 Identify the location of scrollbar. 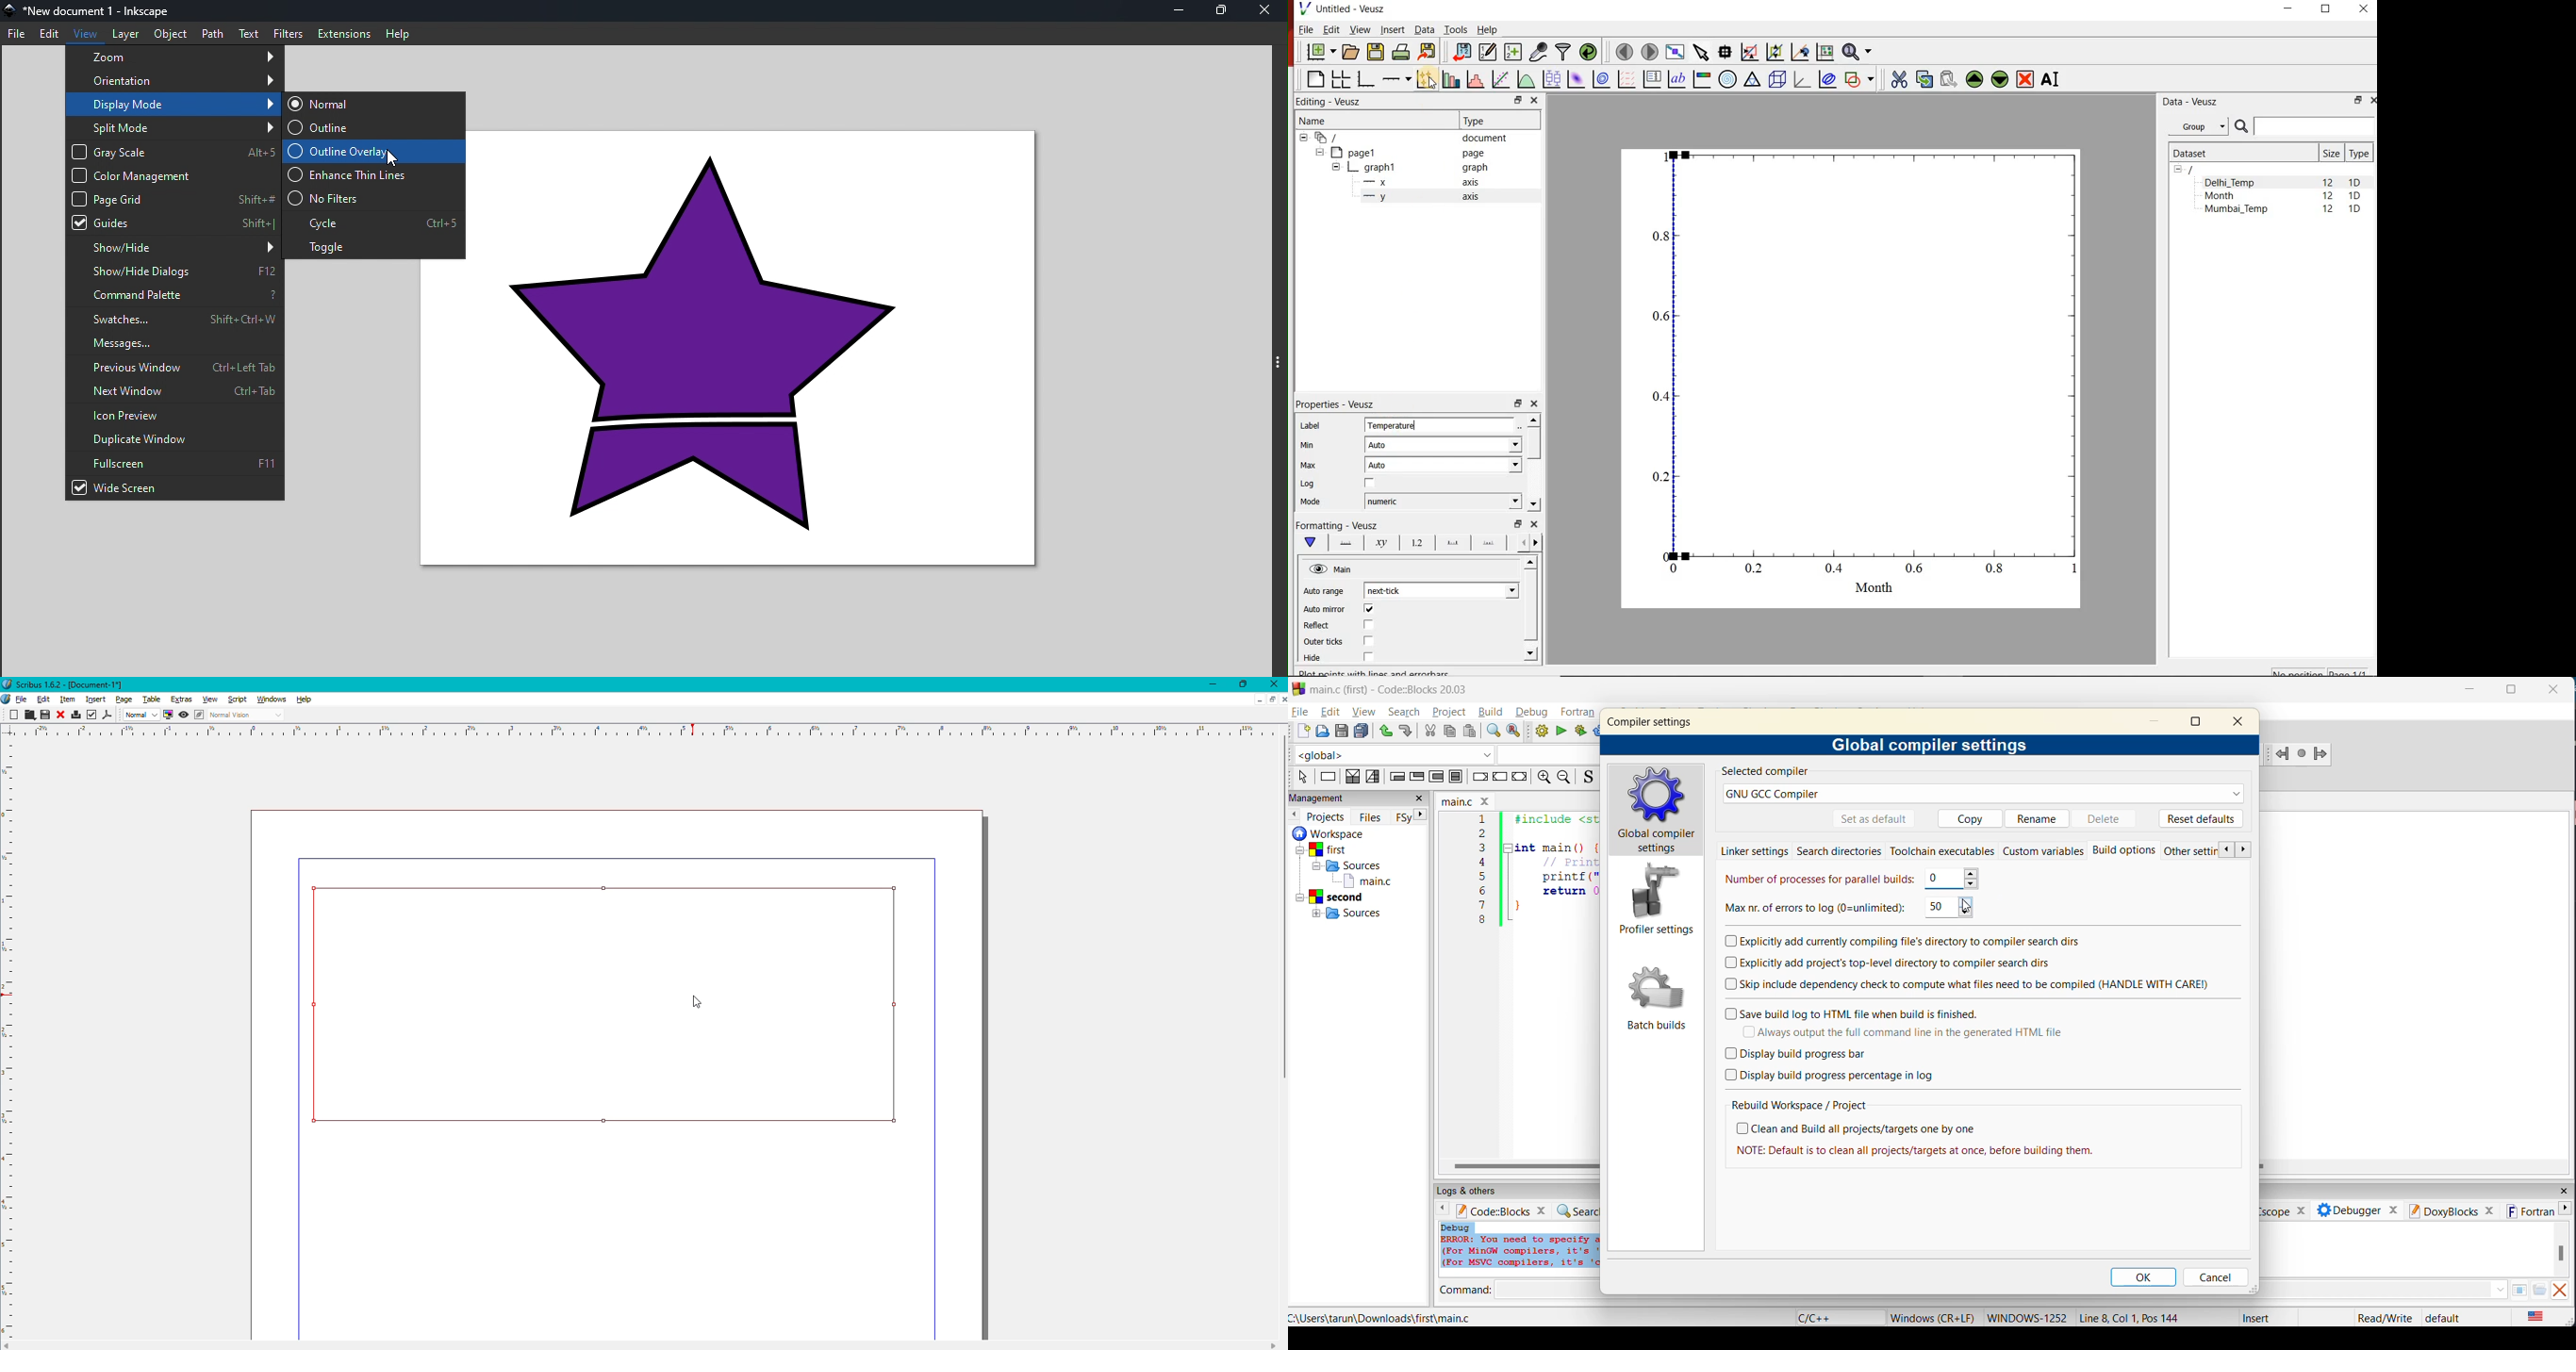
(1533, 463).